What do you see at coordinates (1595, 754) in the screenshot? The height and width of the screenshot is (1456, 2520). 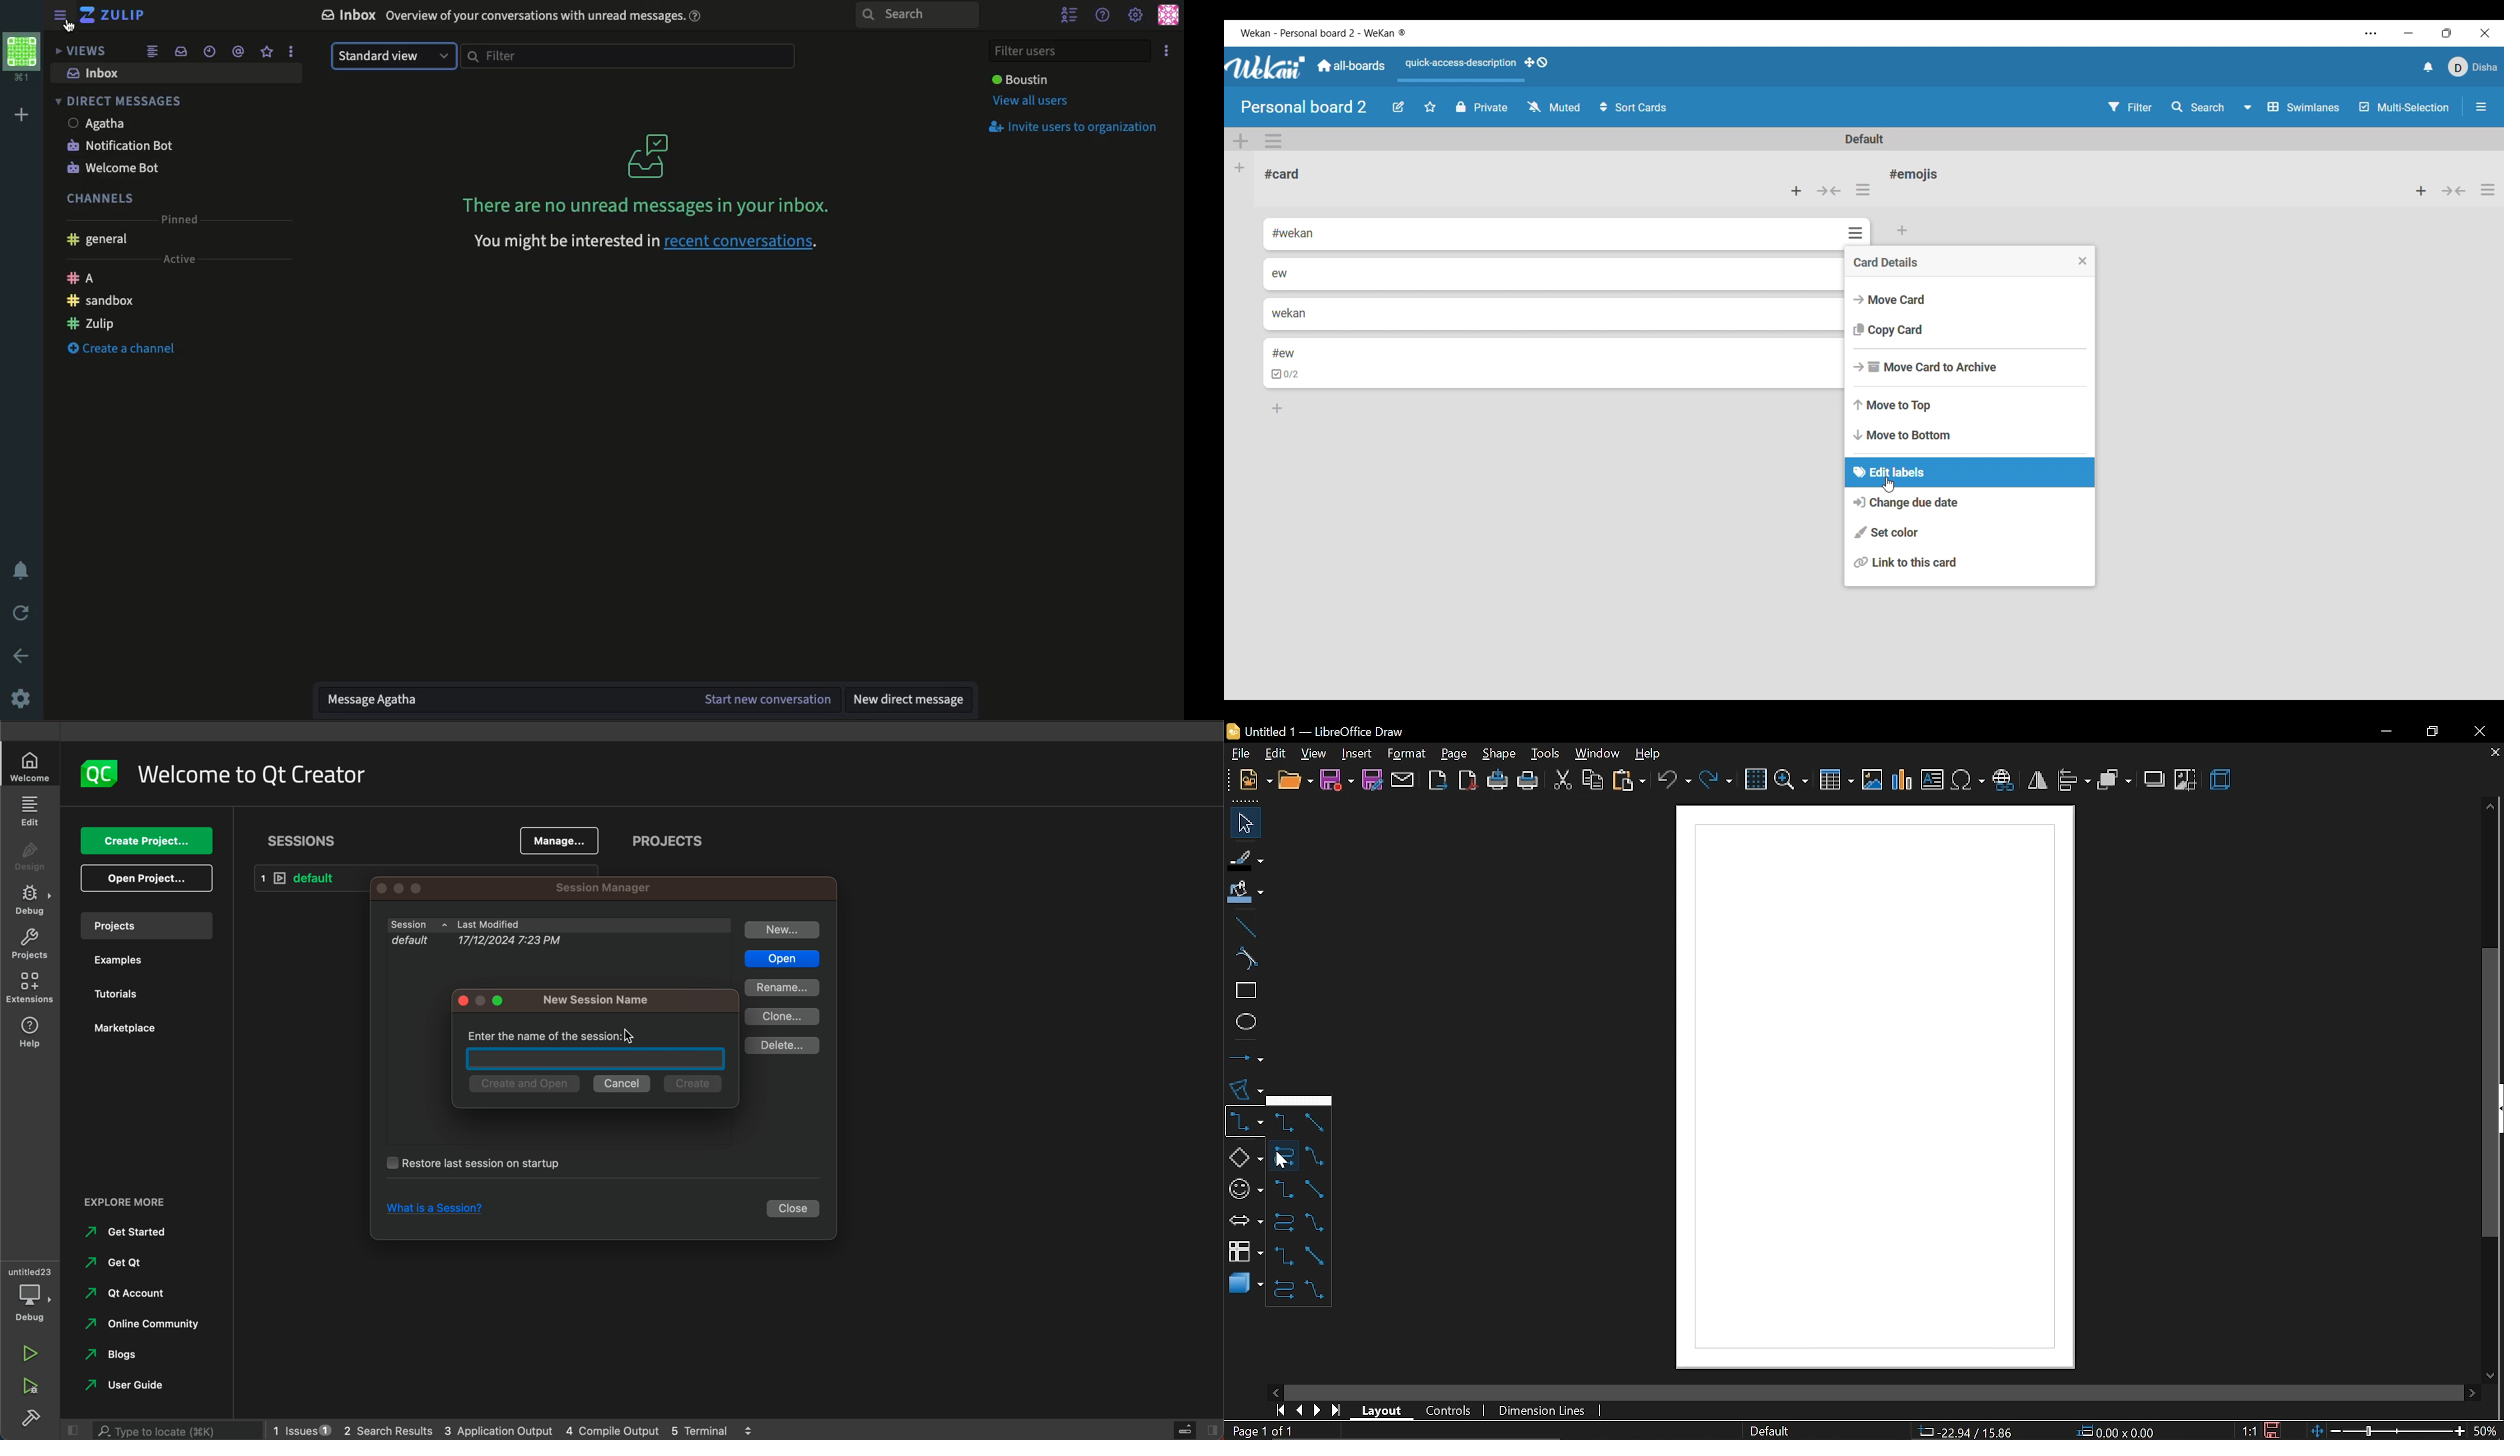 I see `window` at bounding box center [1595, 754].